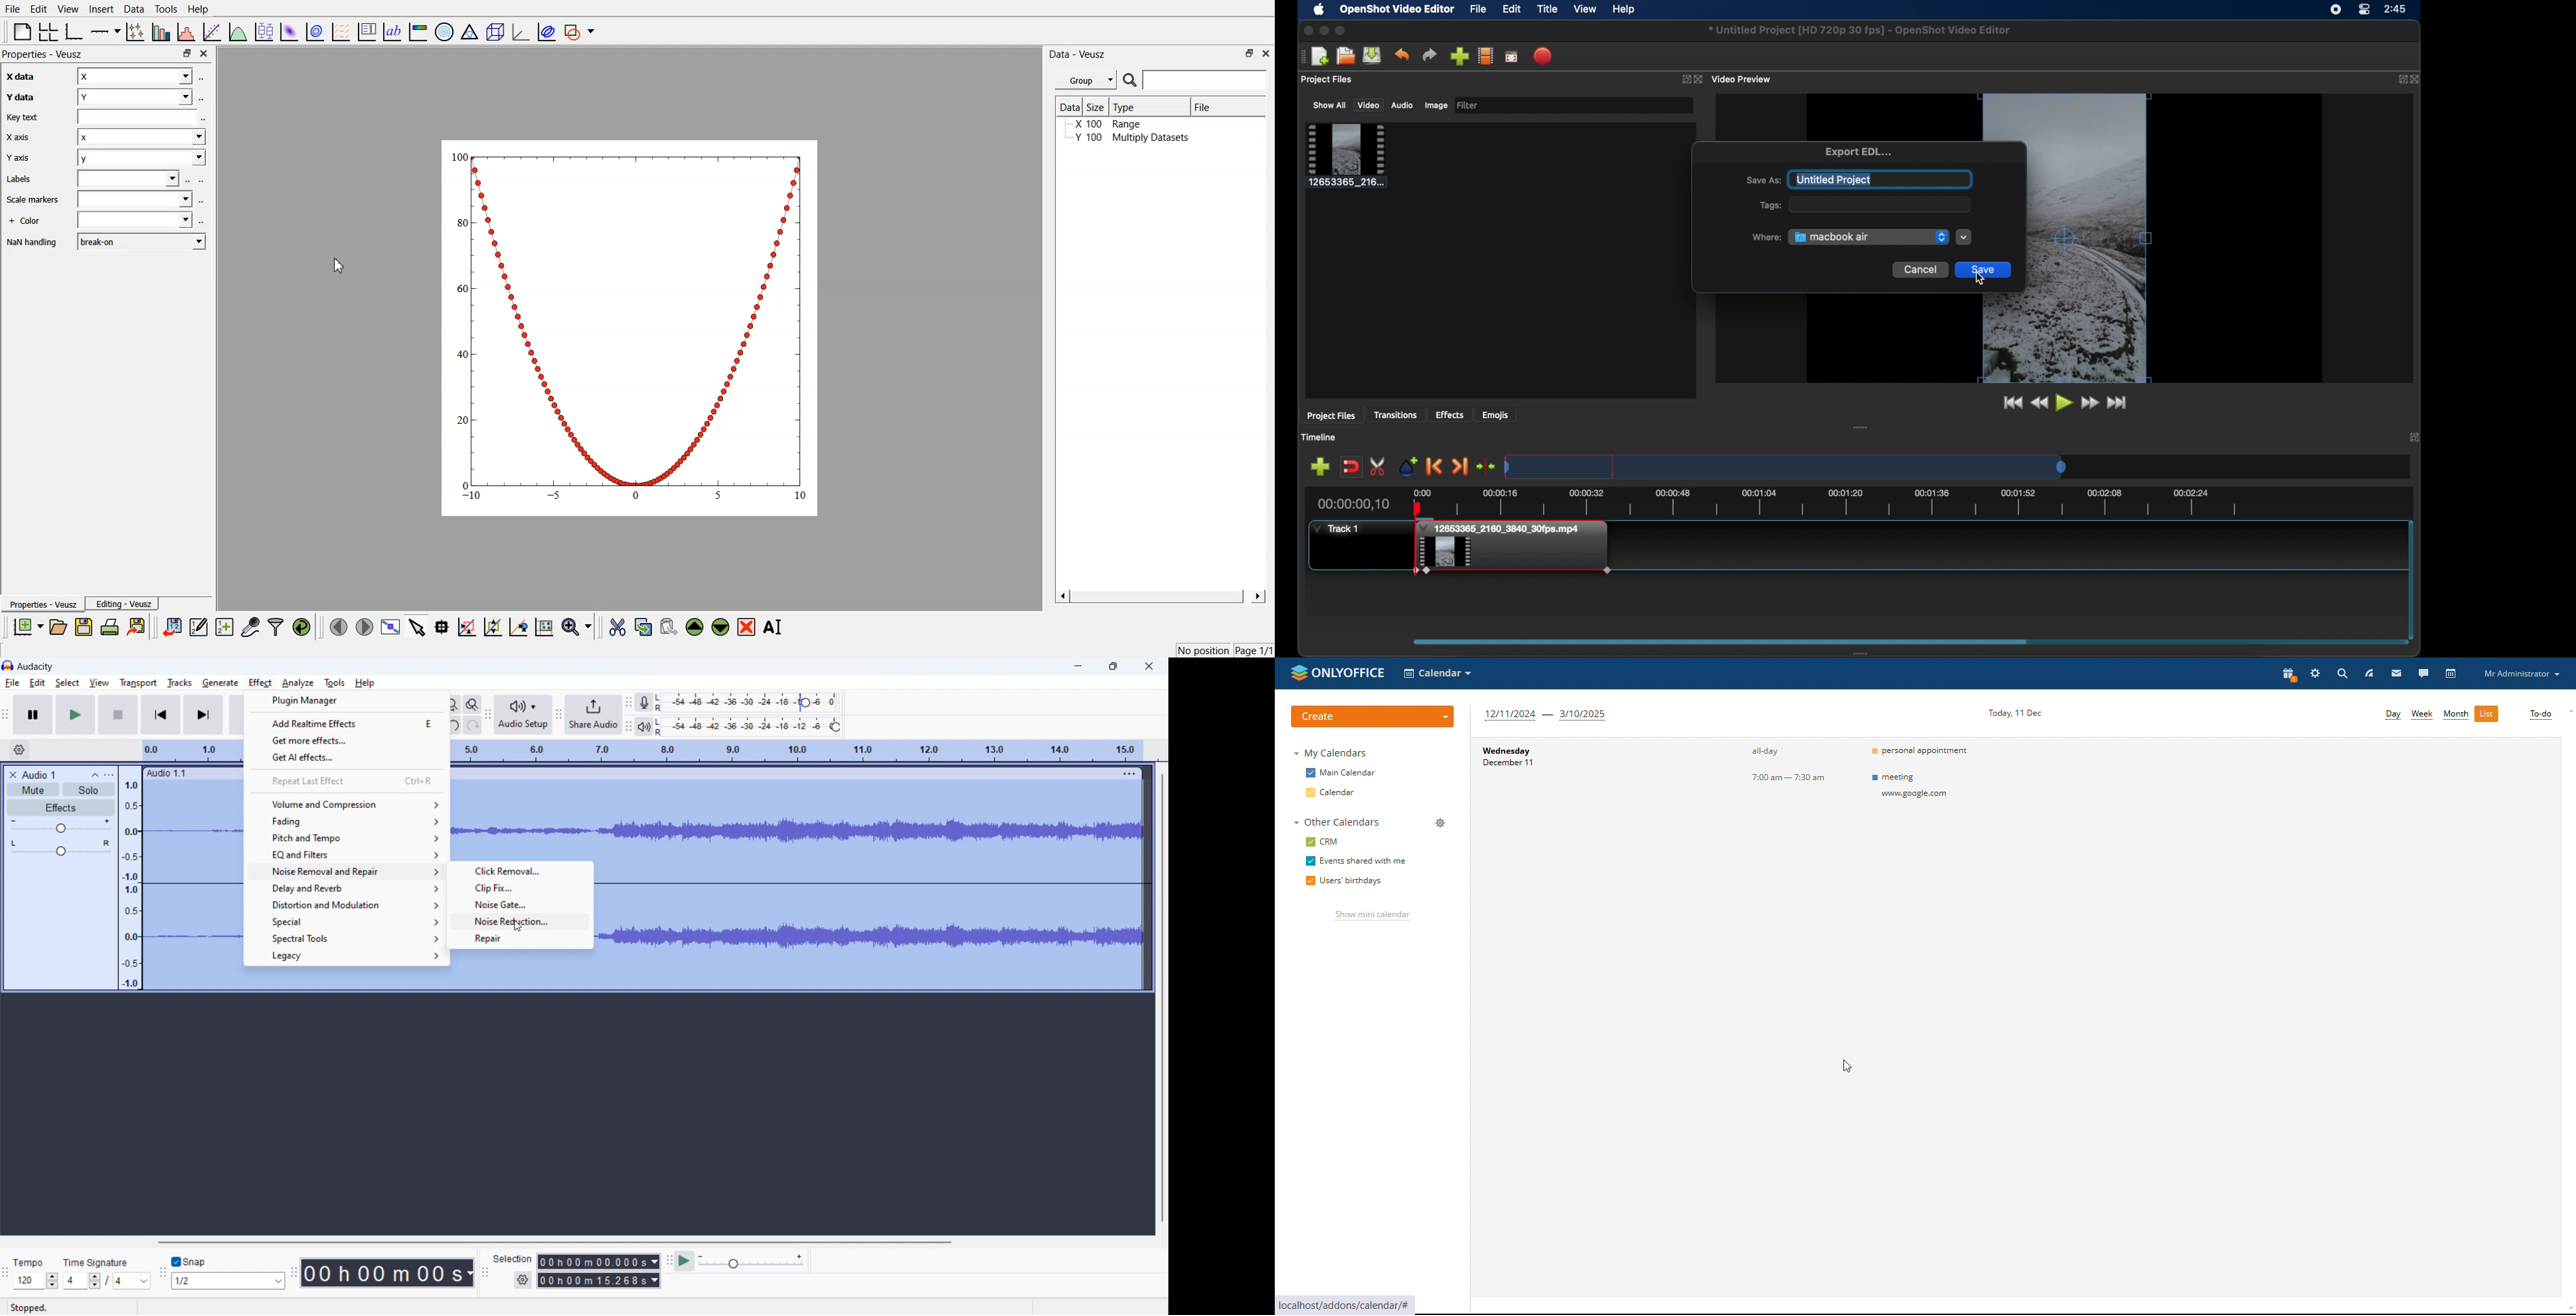  Describe the element at coordinates (344, 921) in the screenshot. I see `special` at that location.